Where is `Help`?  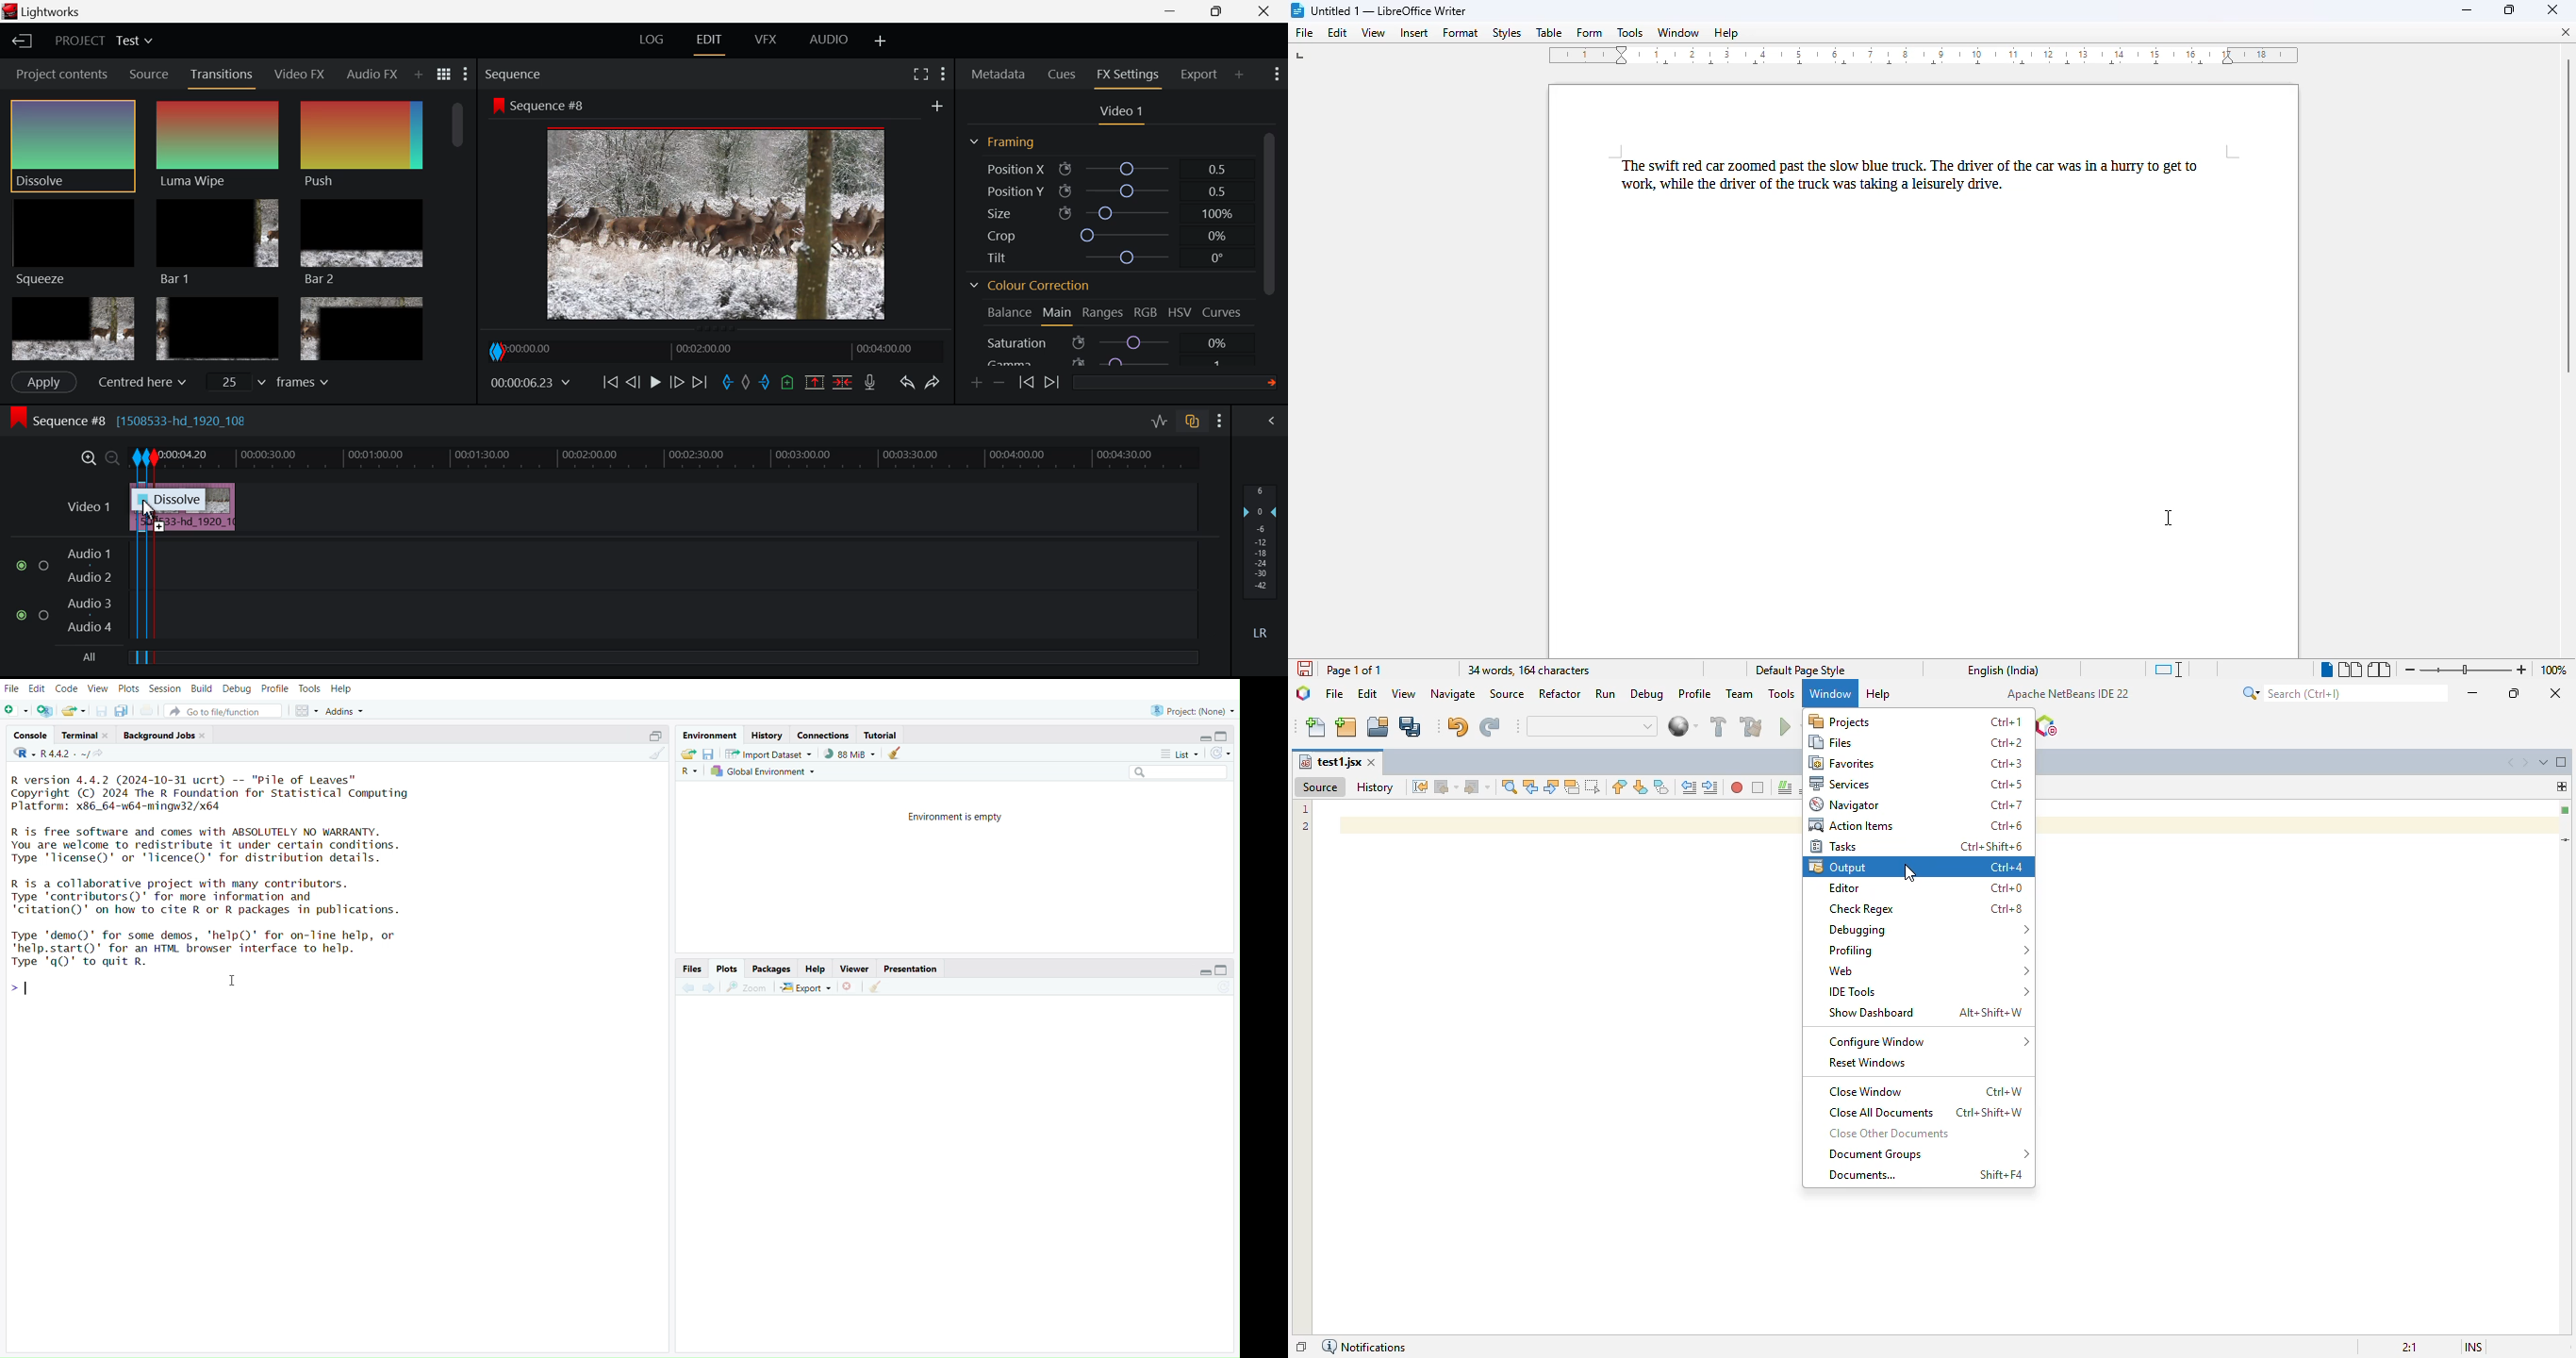
Help is located at coordinates (346, 689).